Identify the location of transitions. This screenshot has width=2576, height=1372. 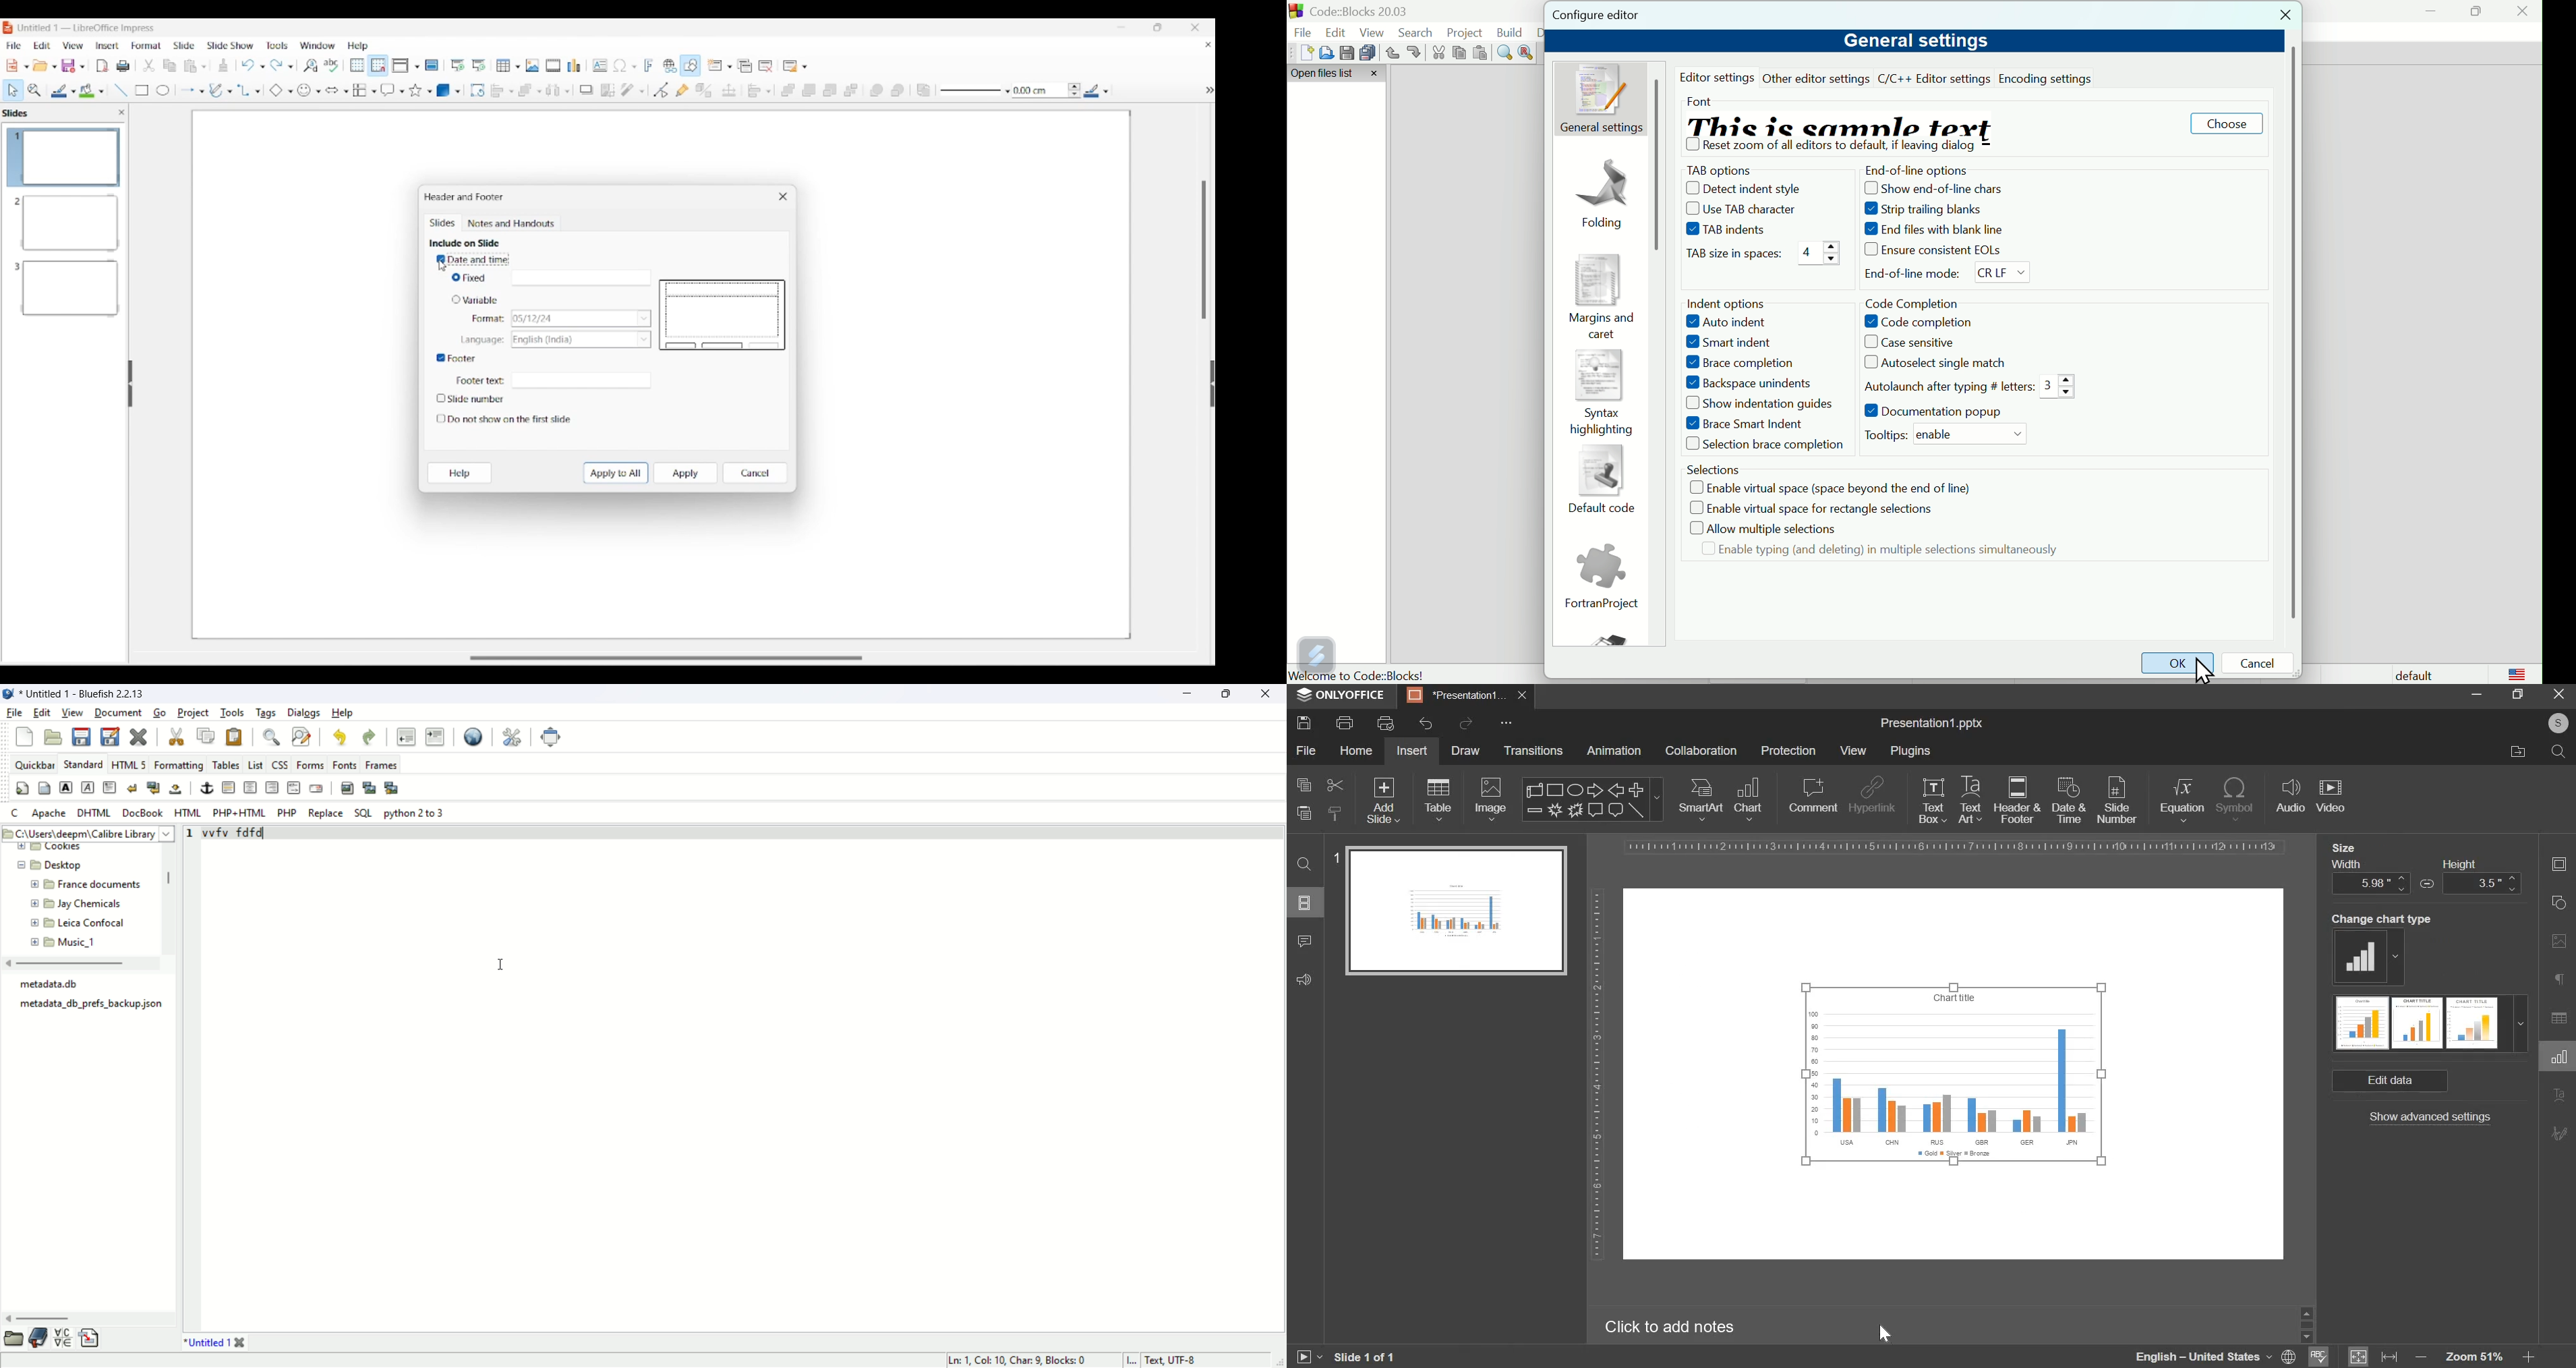
(1534, 751).